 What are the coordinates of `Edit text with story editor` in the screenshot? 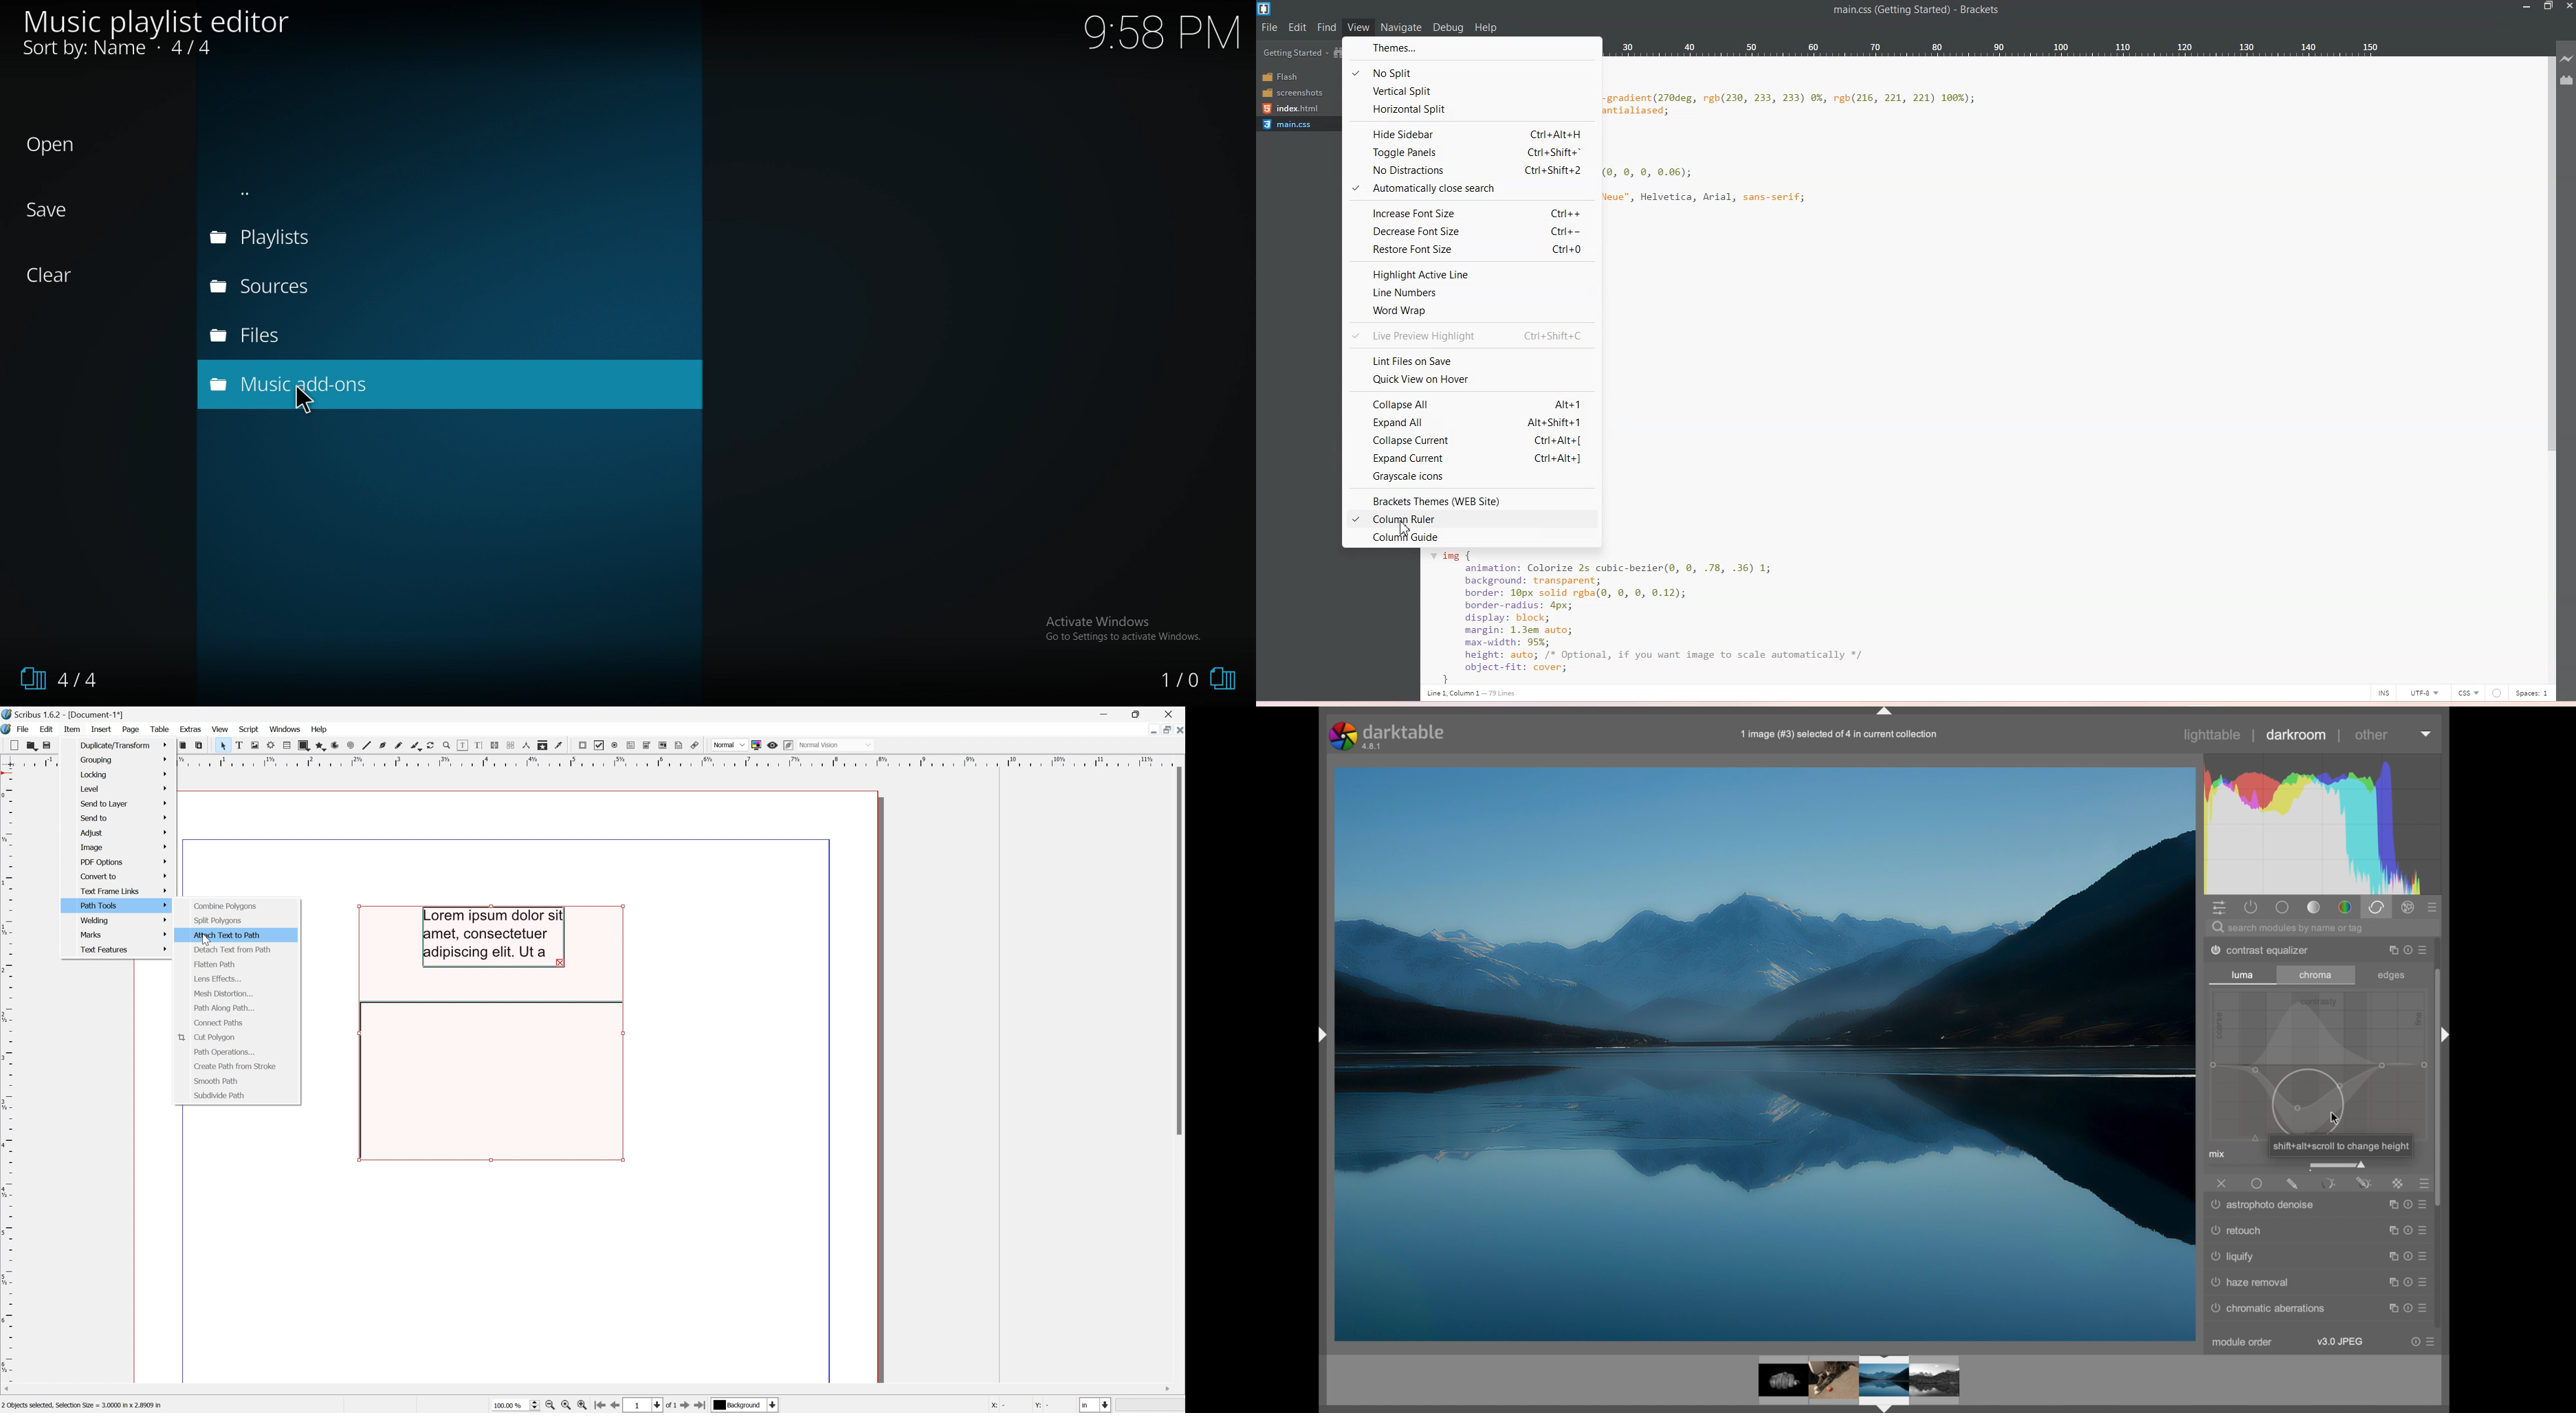 It's located at (477, 744).